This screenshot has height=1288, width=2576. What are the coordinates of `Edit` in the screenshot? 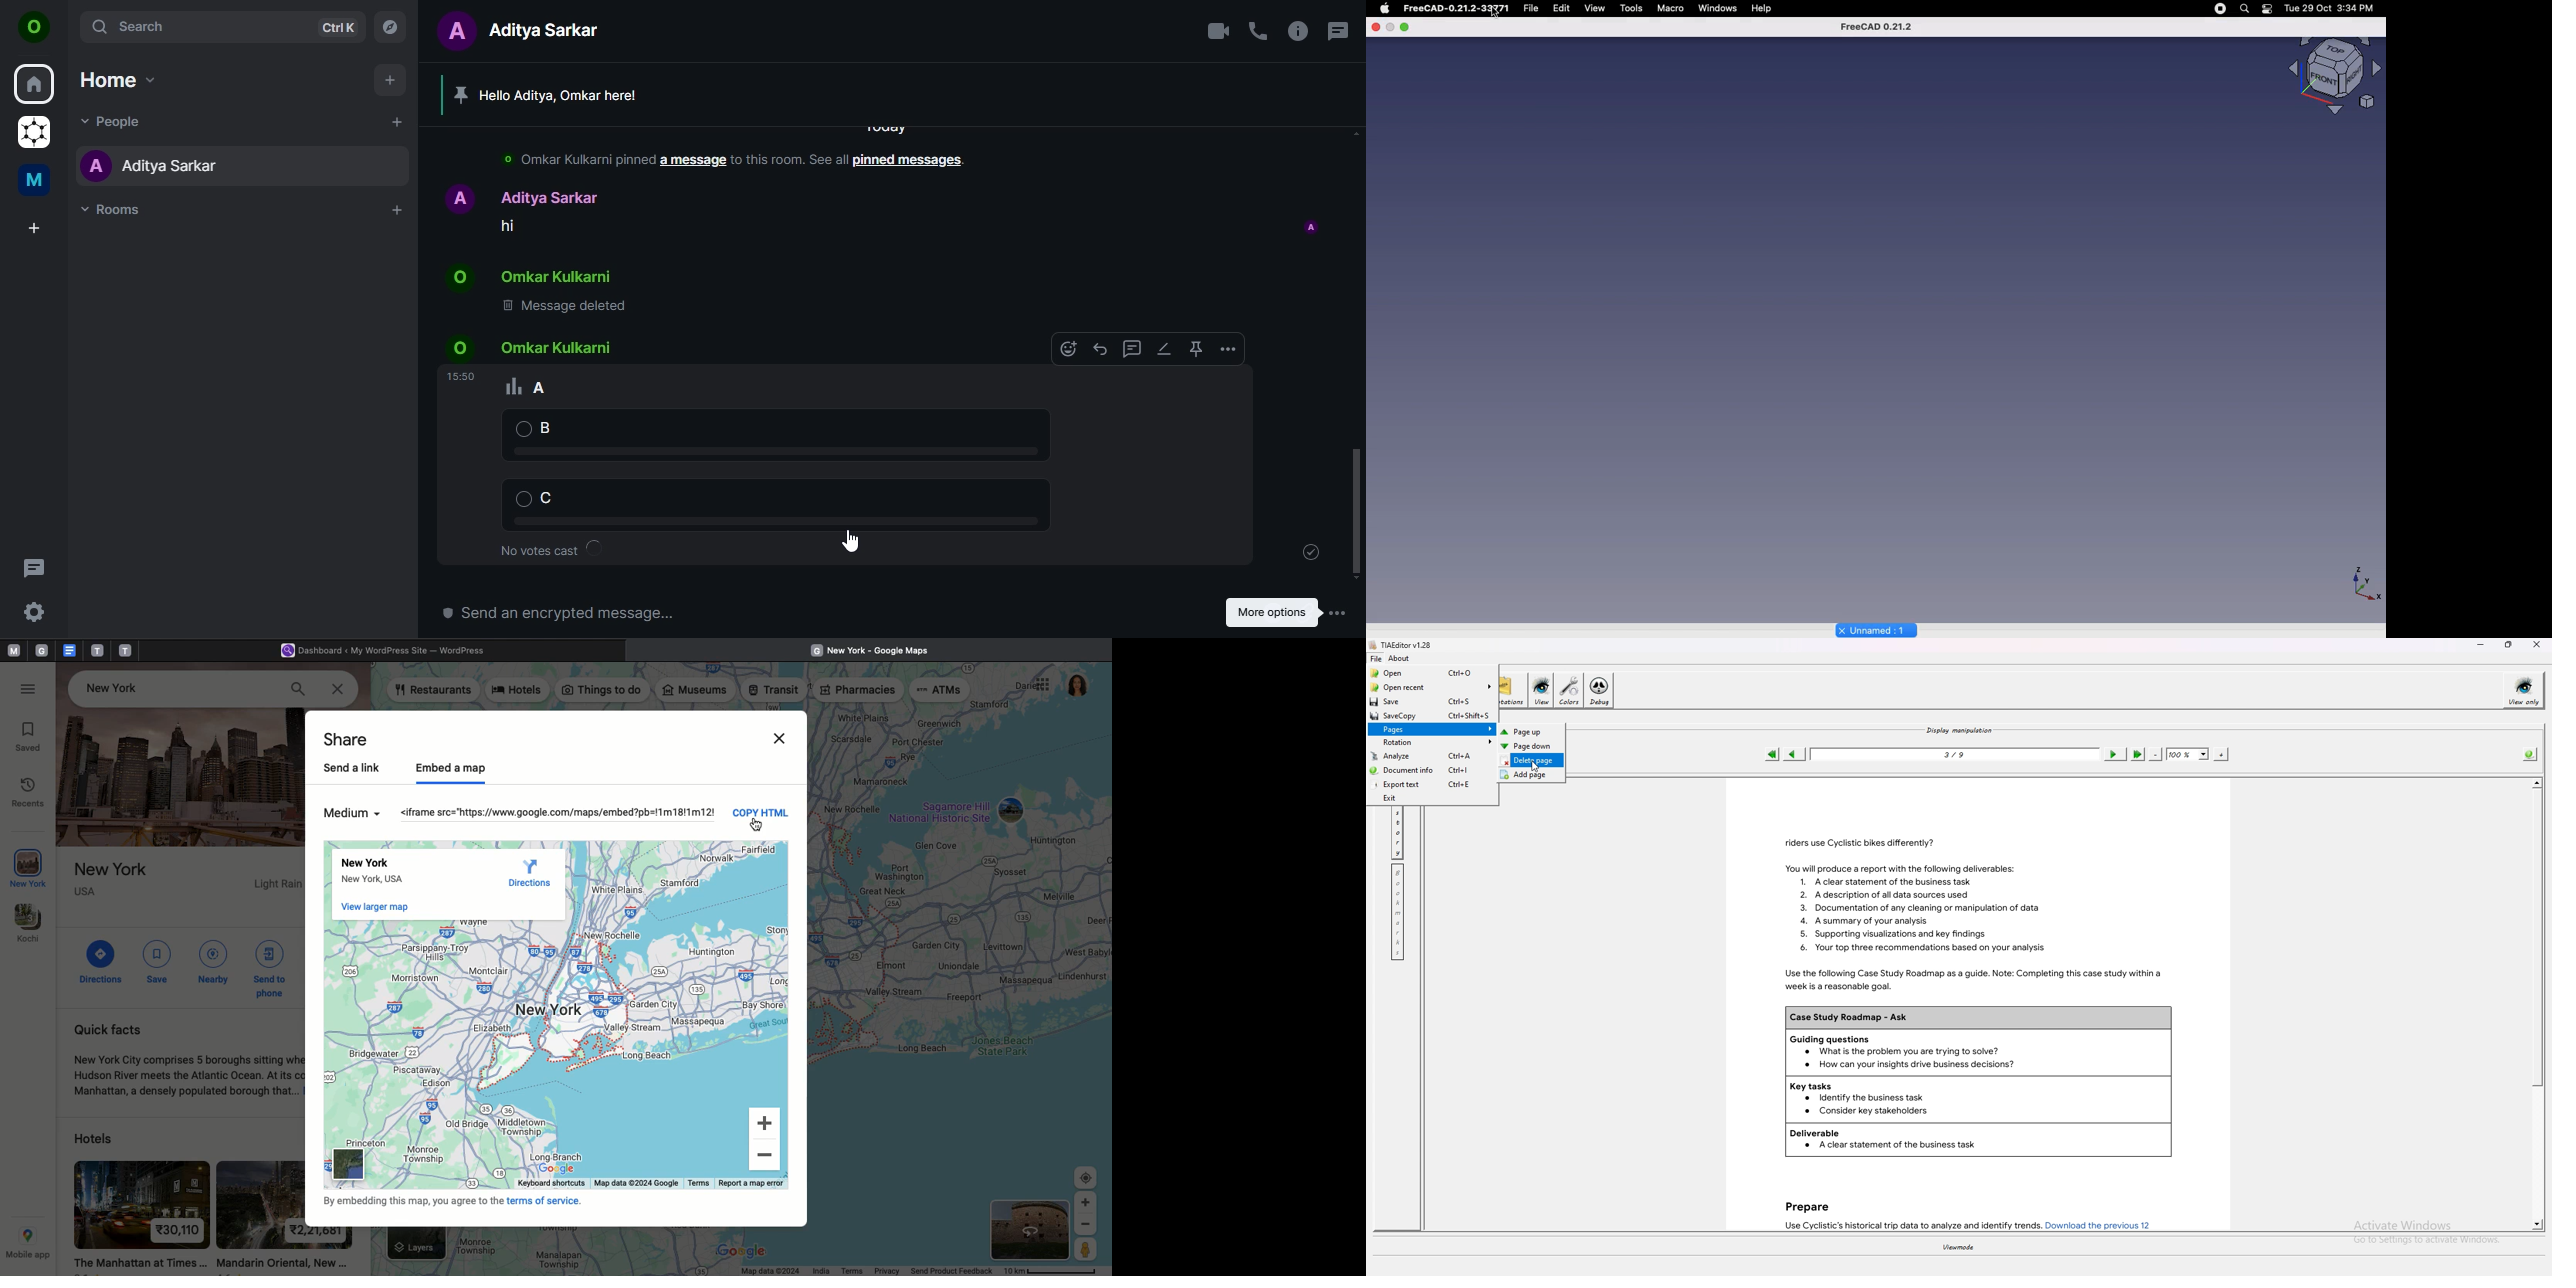 It's located at (1565, 9).